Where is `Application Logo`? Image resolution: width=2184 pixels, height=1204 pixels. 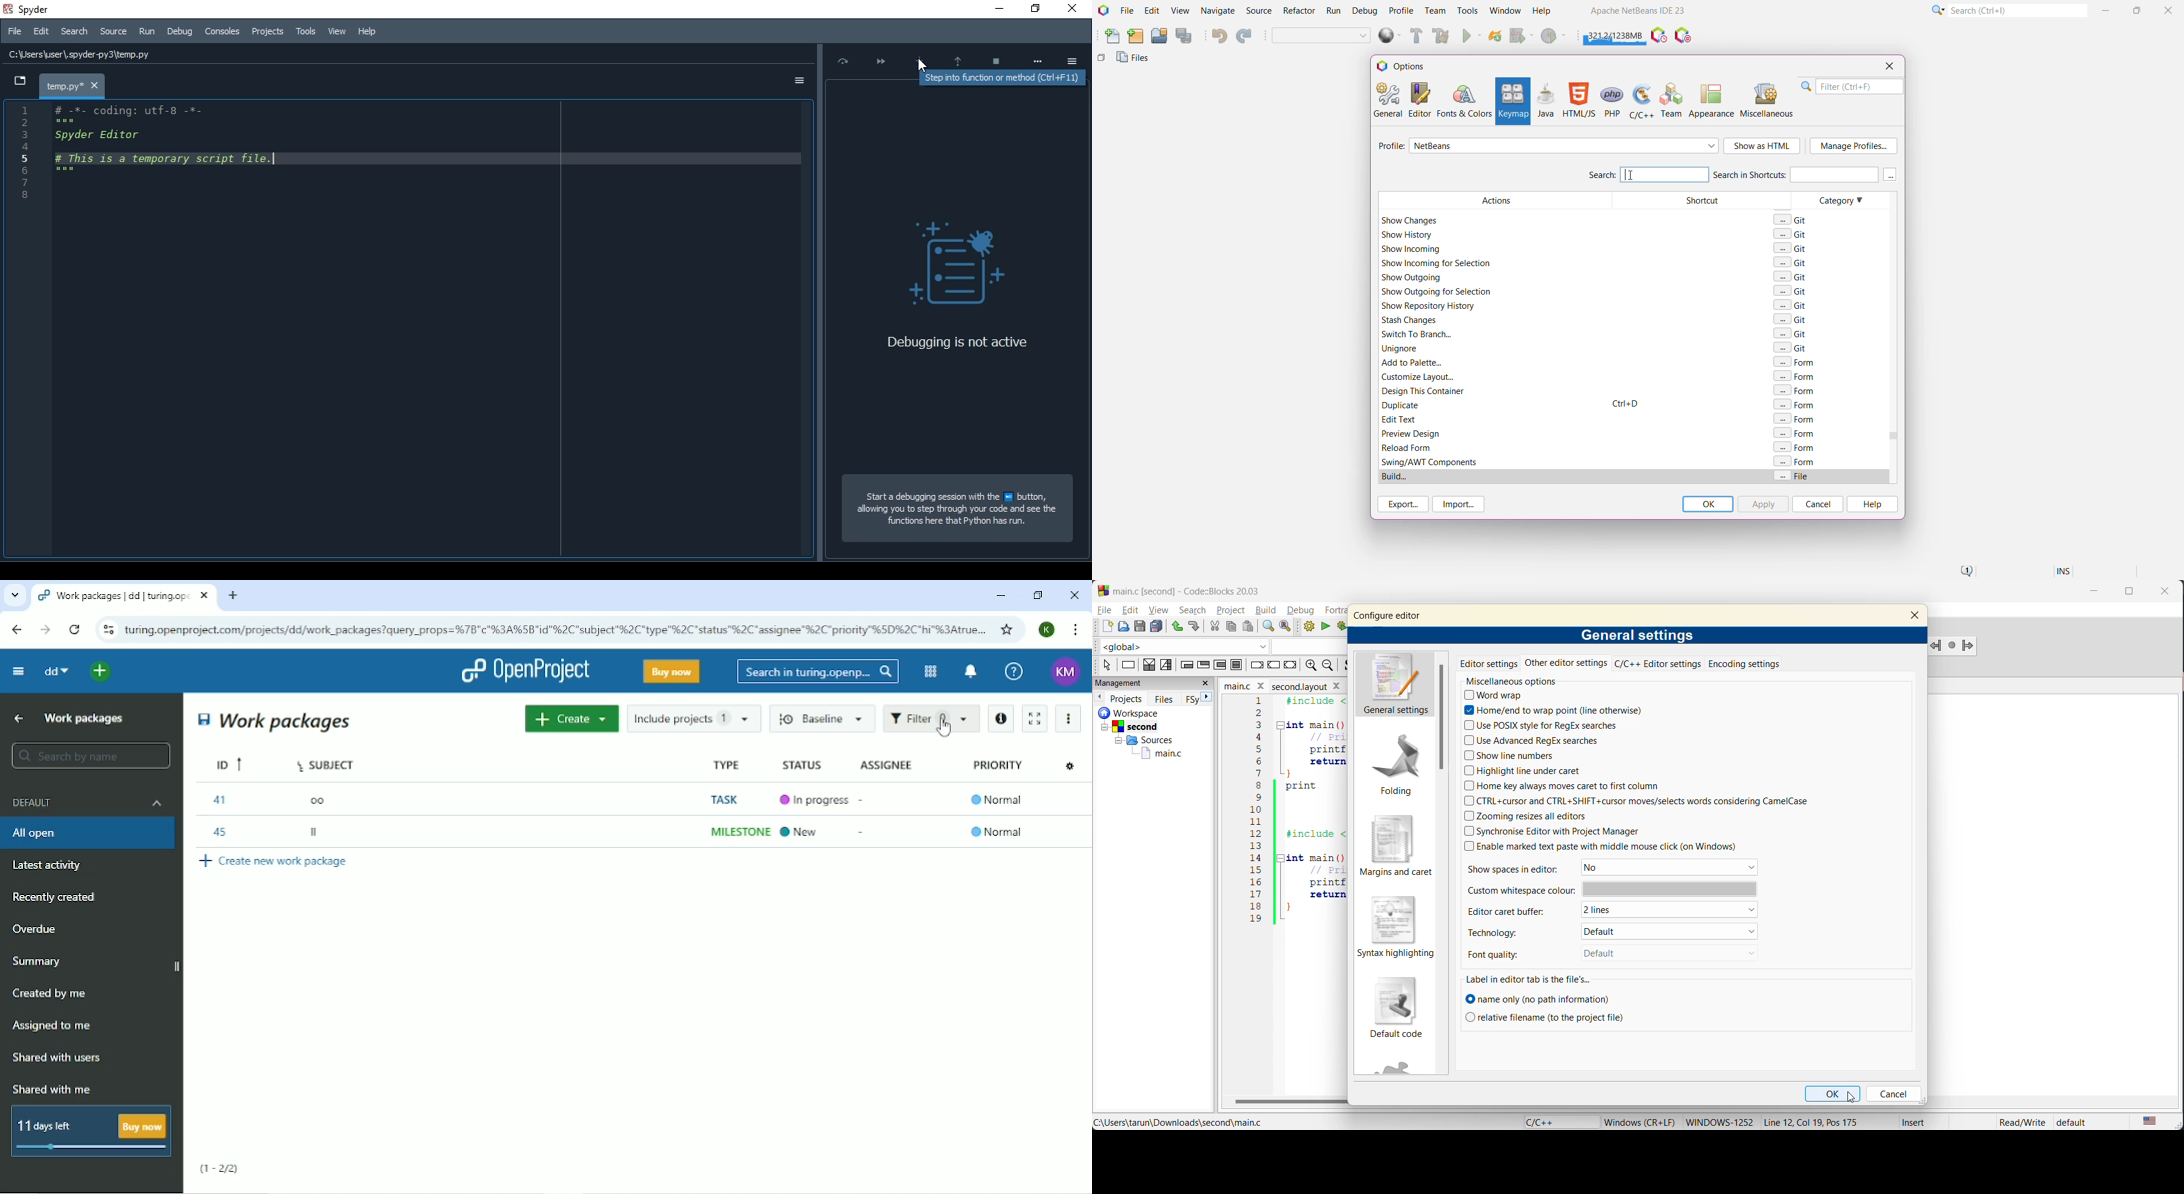
Application Logo is located at coordinates (1102, 11).